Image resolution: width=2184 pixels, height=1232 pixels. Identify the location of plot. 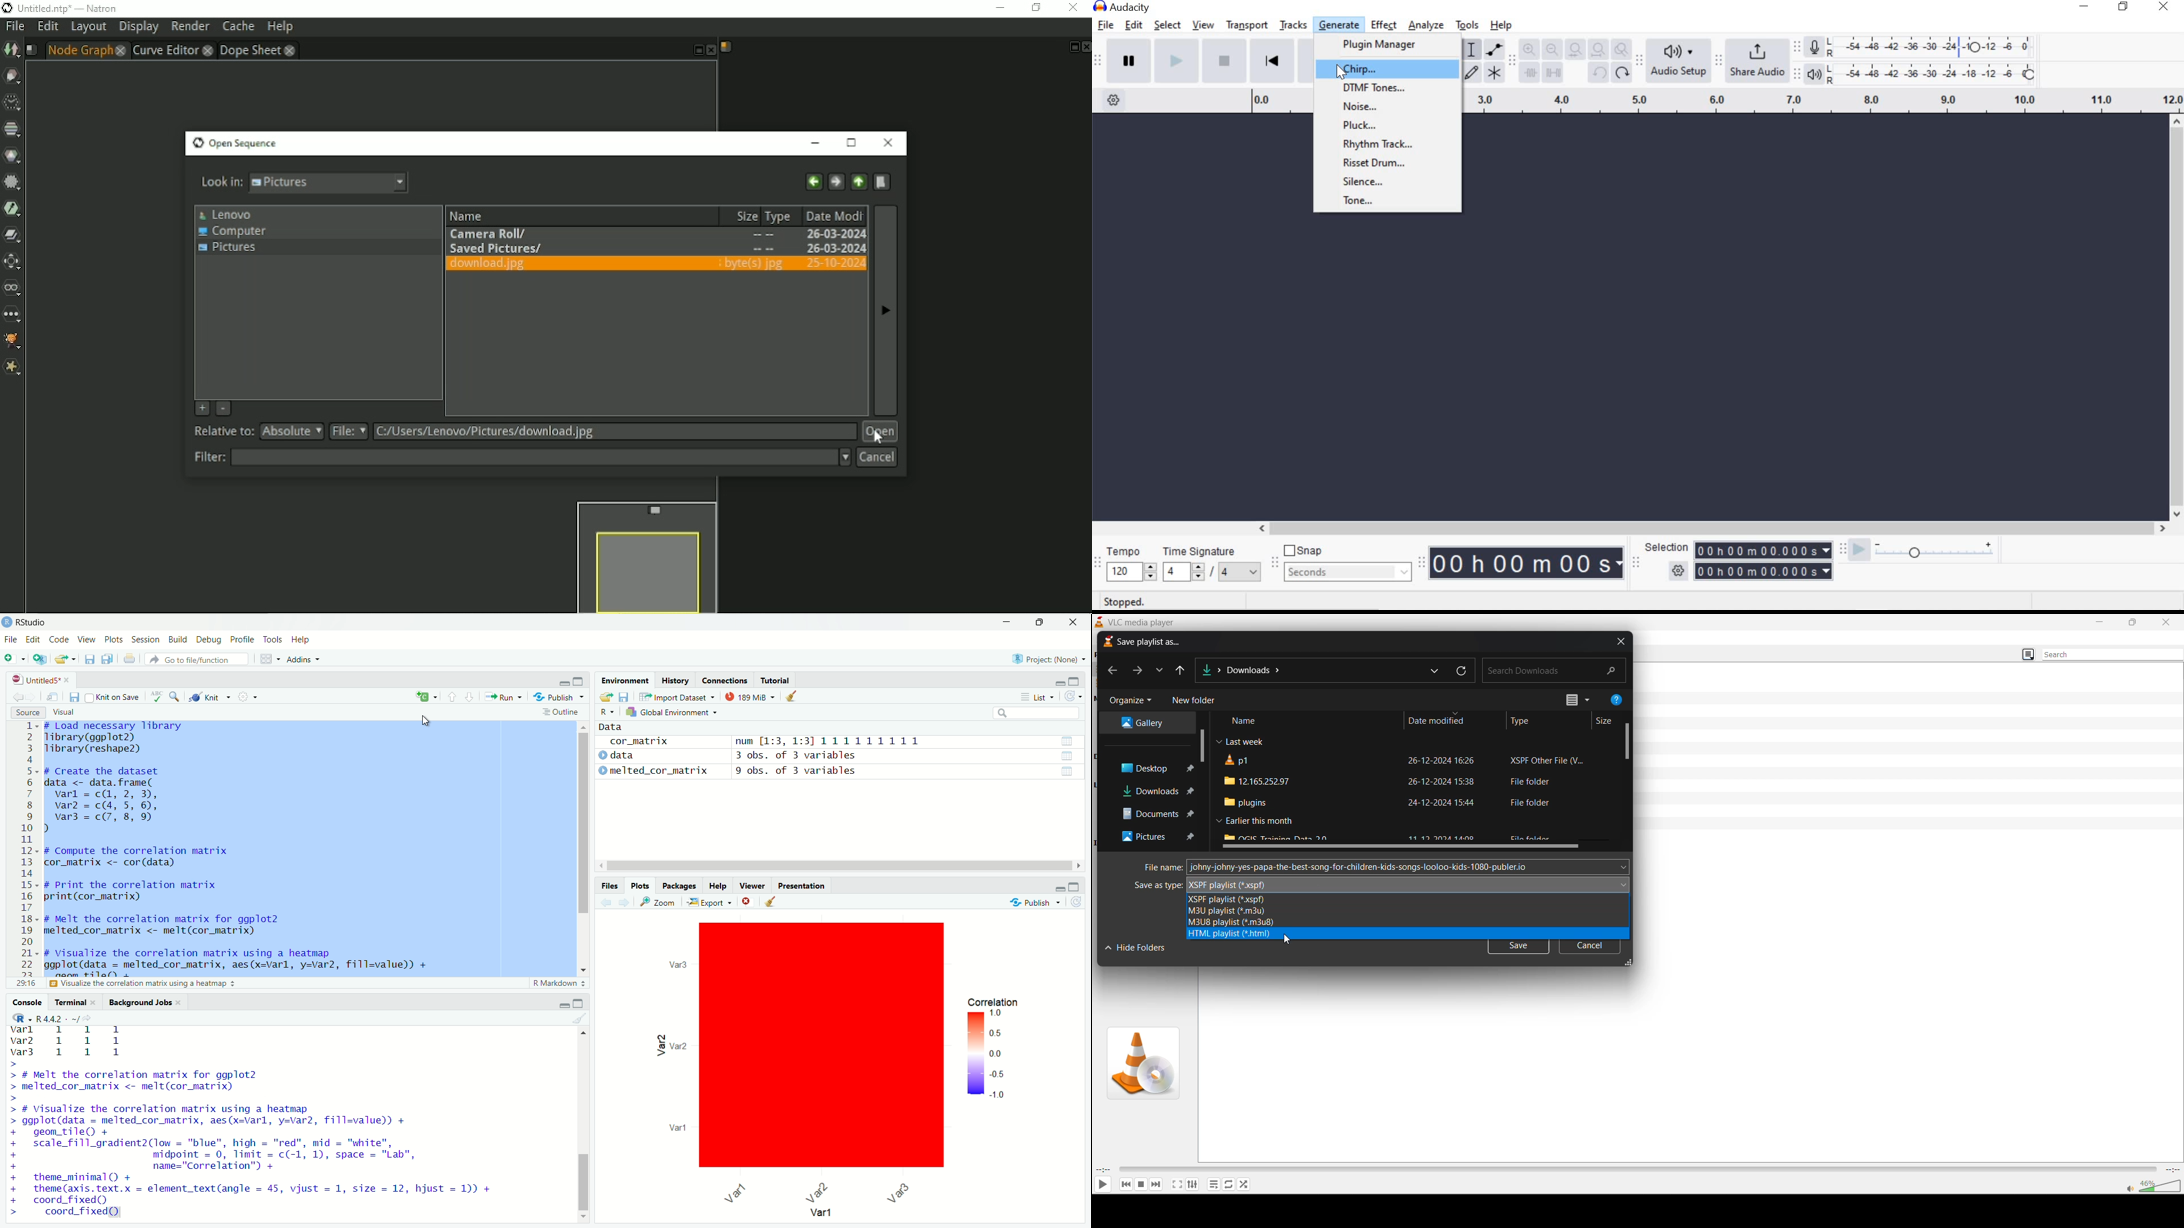
(833, 1069).